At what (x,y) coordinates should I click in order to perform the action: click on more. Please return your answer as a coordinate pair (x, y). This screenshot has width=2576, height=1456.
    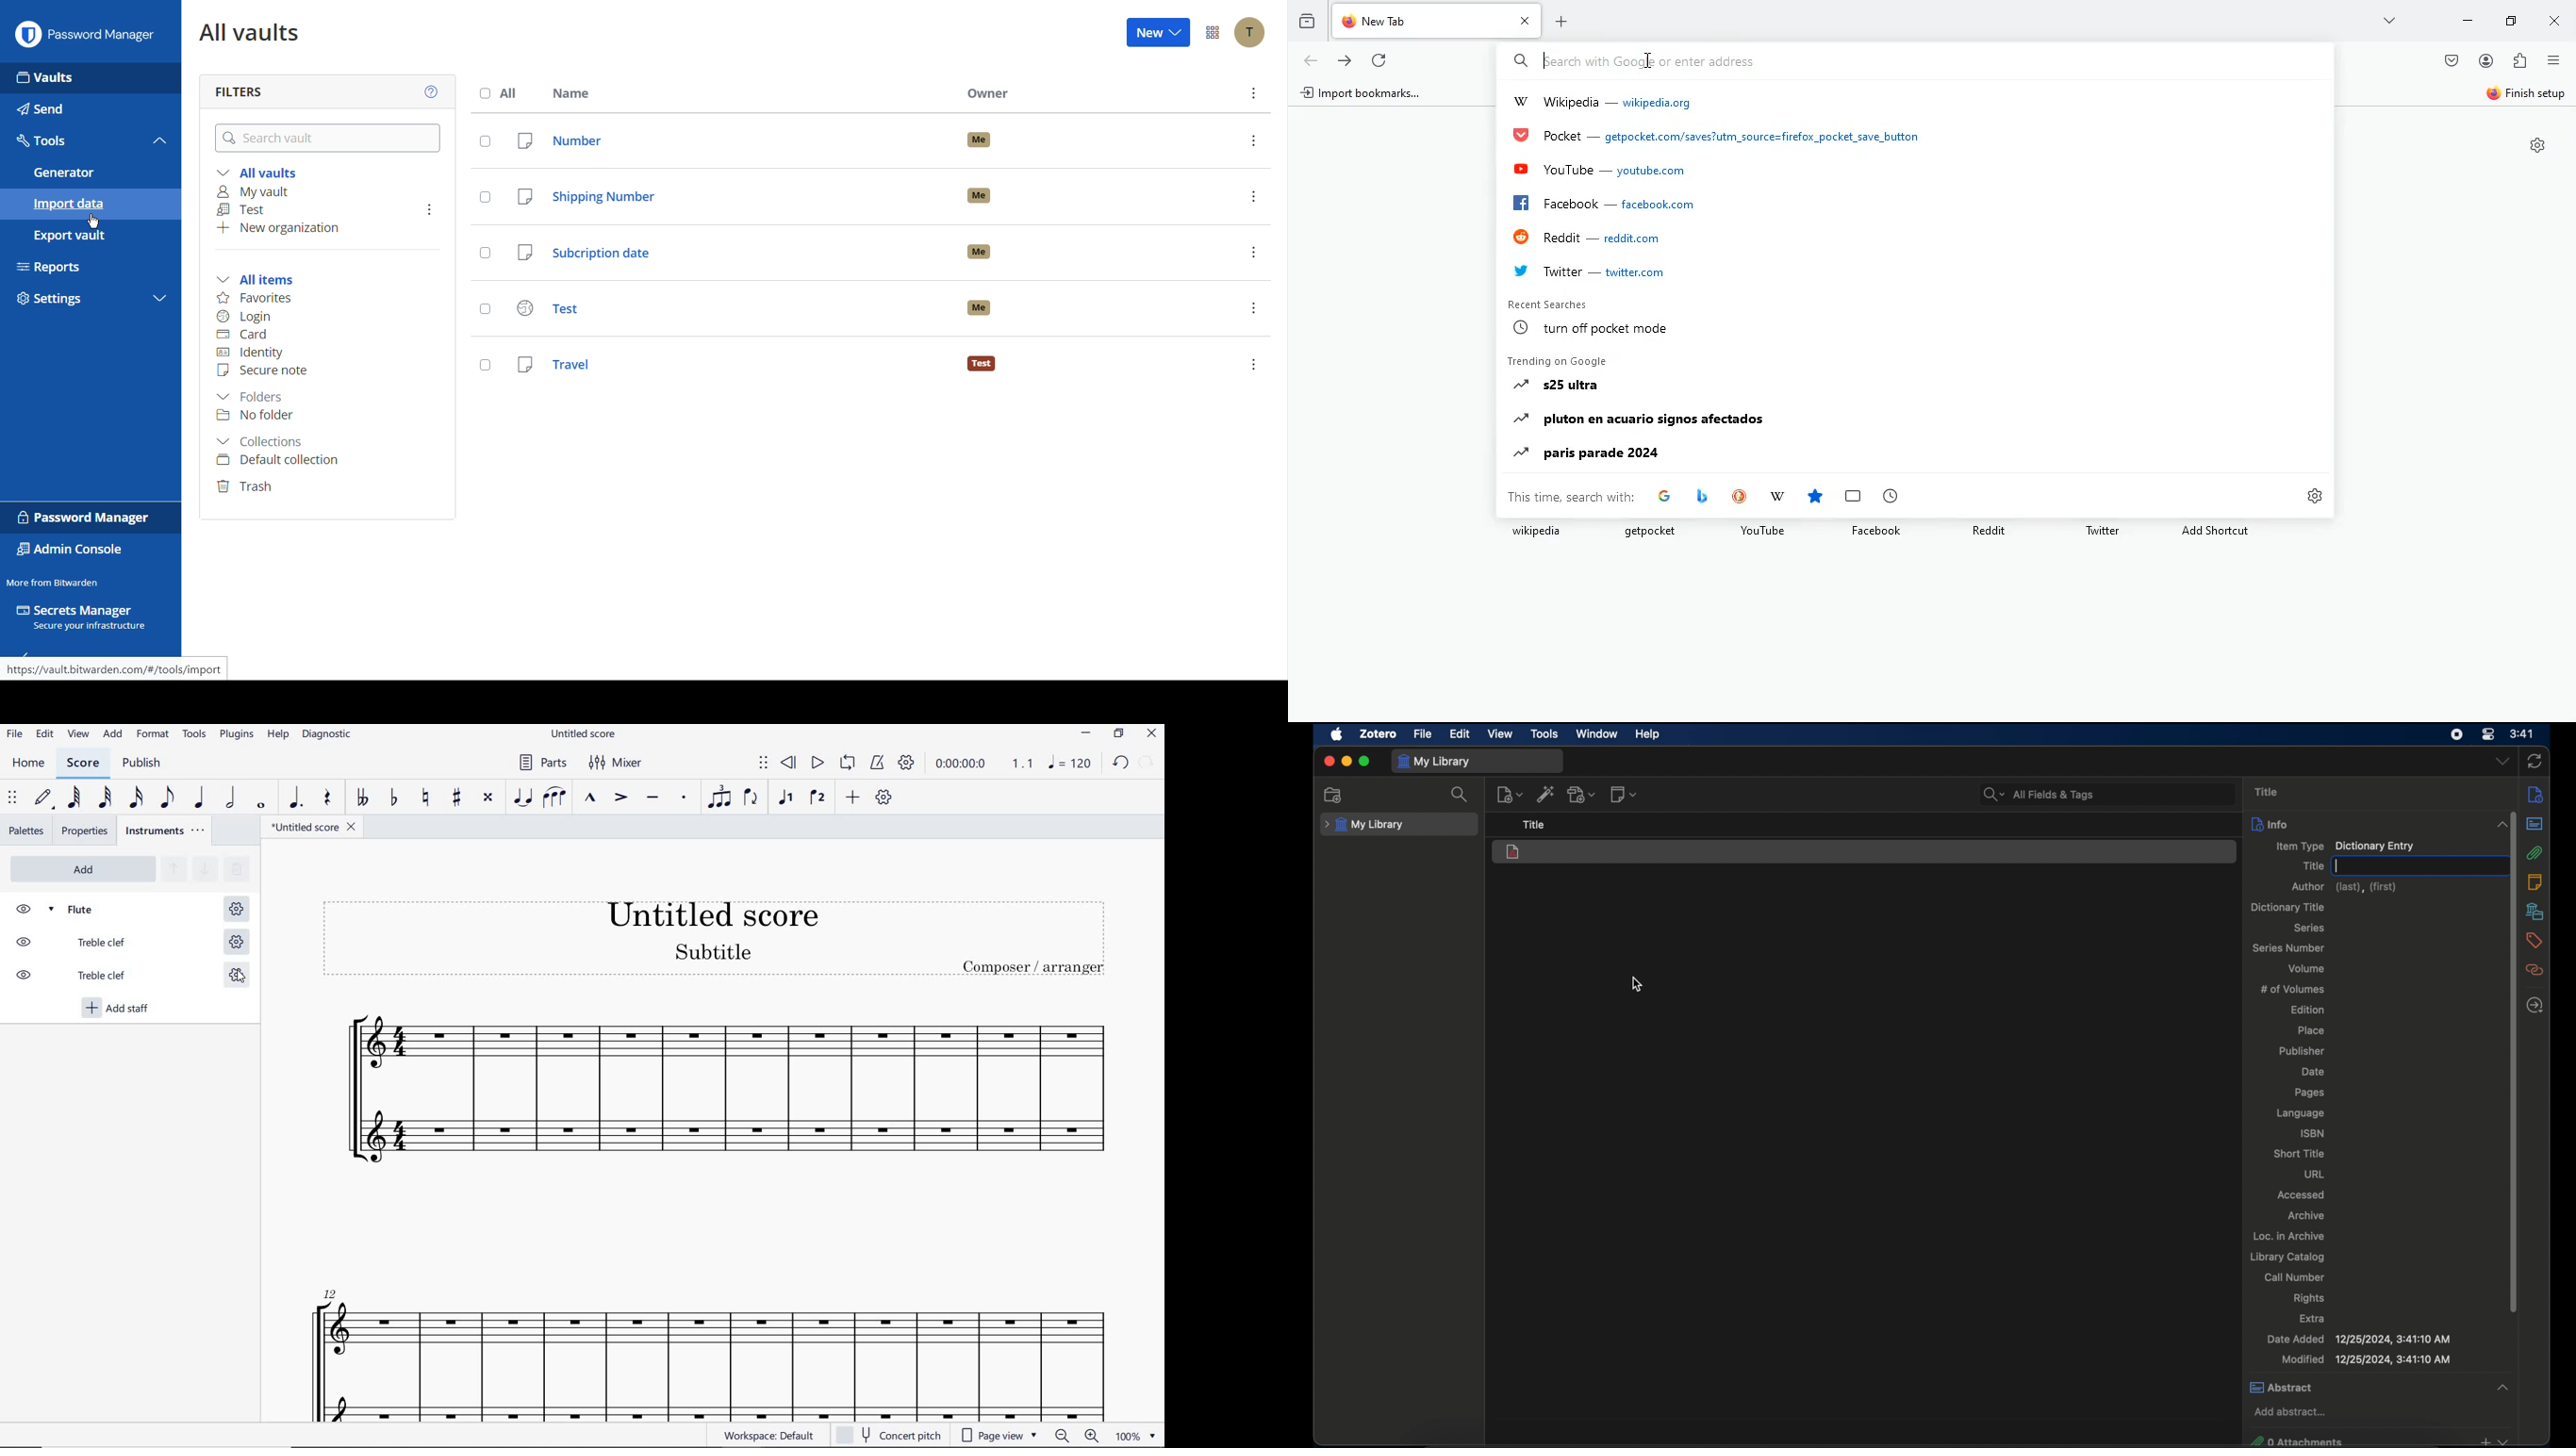
    Looking at the image, I should click on (2386, 20).